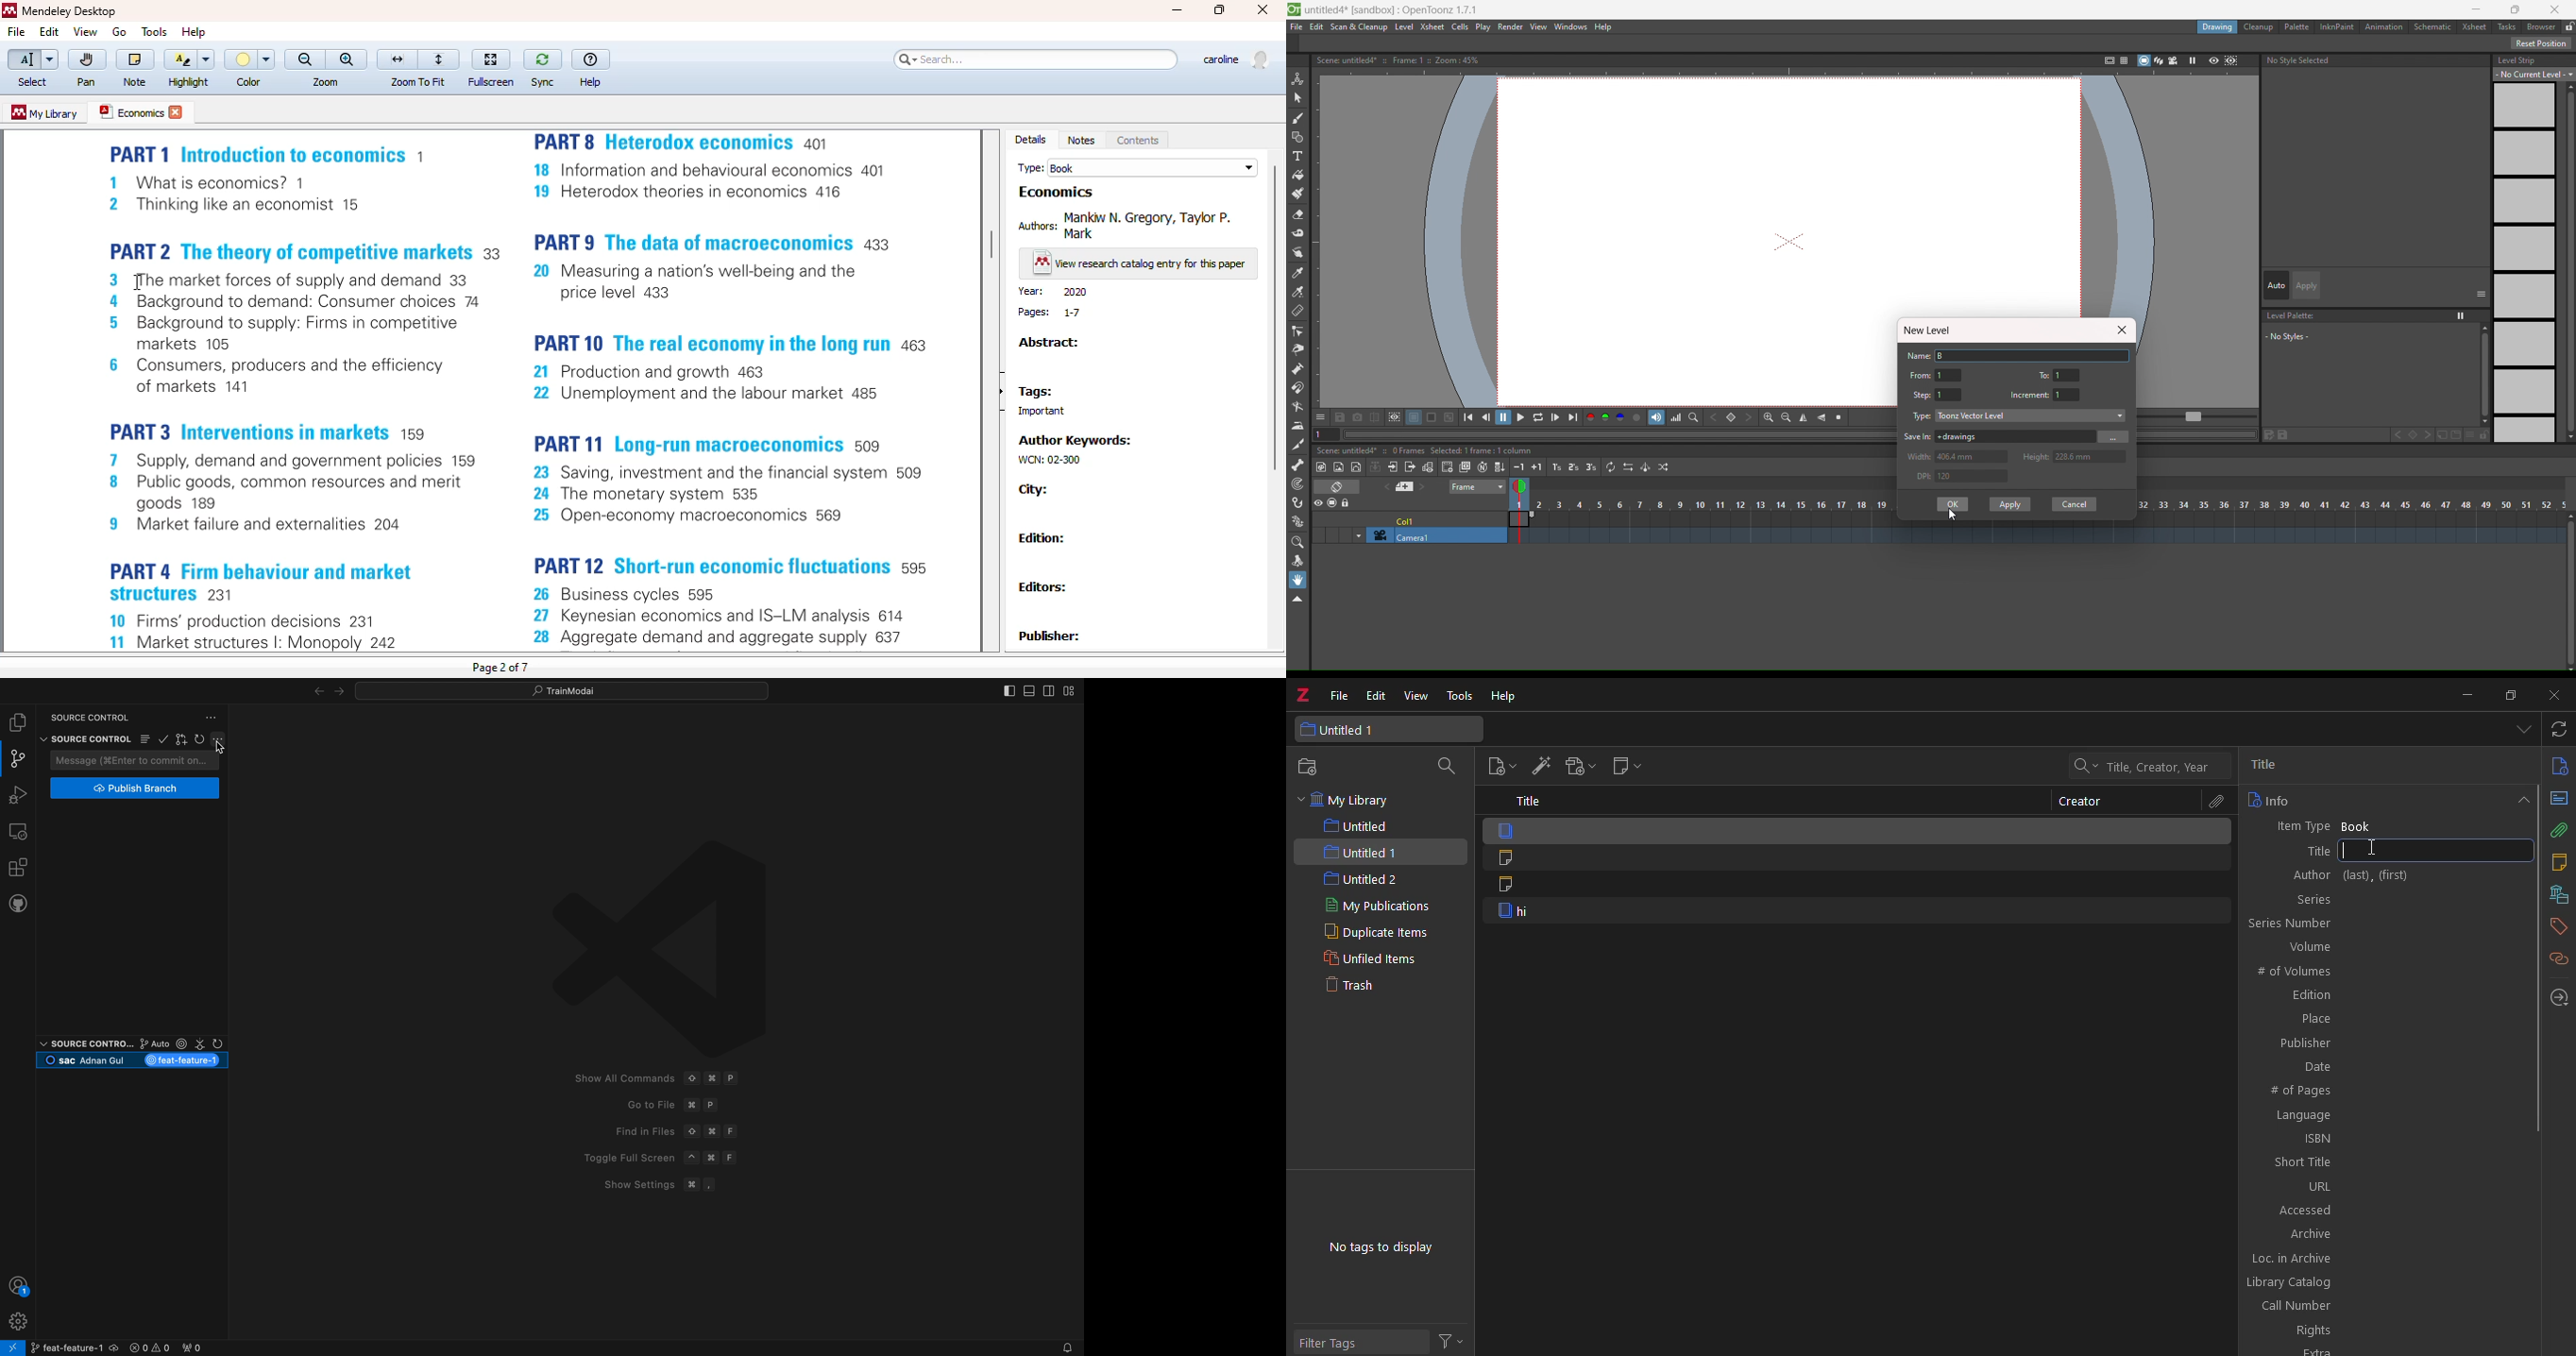 The width and height of the screenshot is (2576, 1372). Describe the element at coordinates (1339, 694) in the screenshot. I see `file` at that location.